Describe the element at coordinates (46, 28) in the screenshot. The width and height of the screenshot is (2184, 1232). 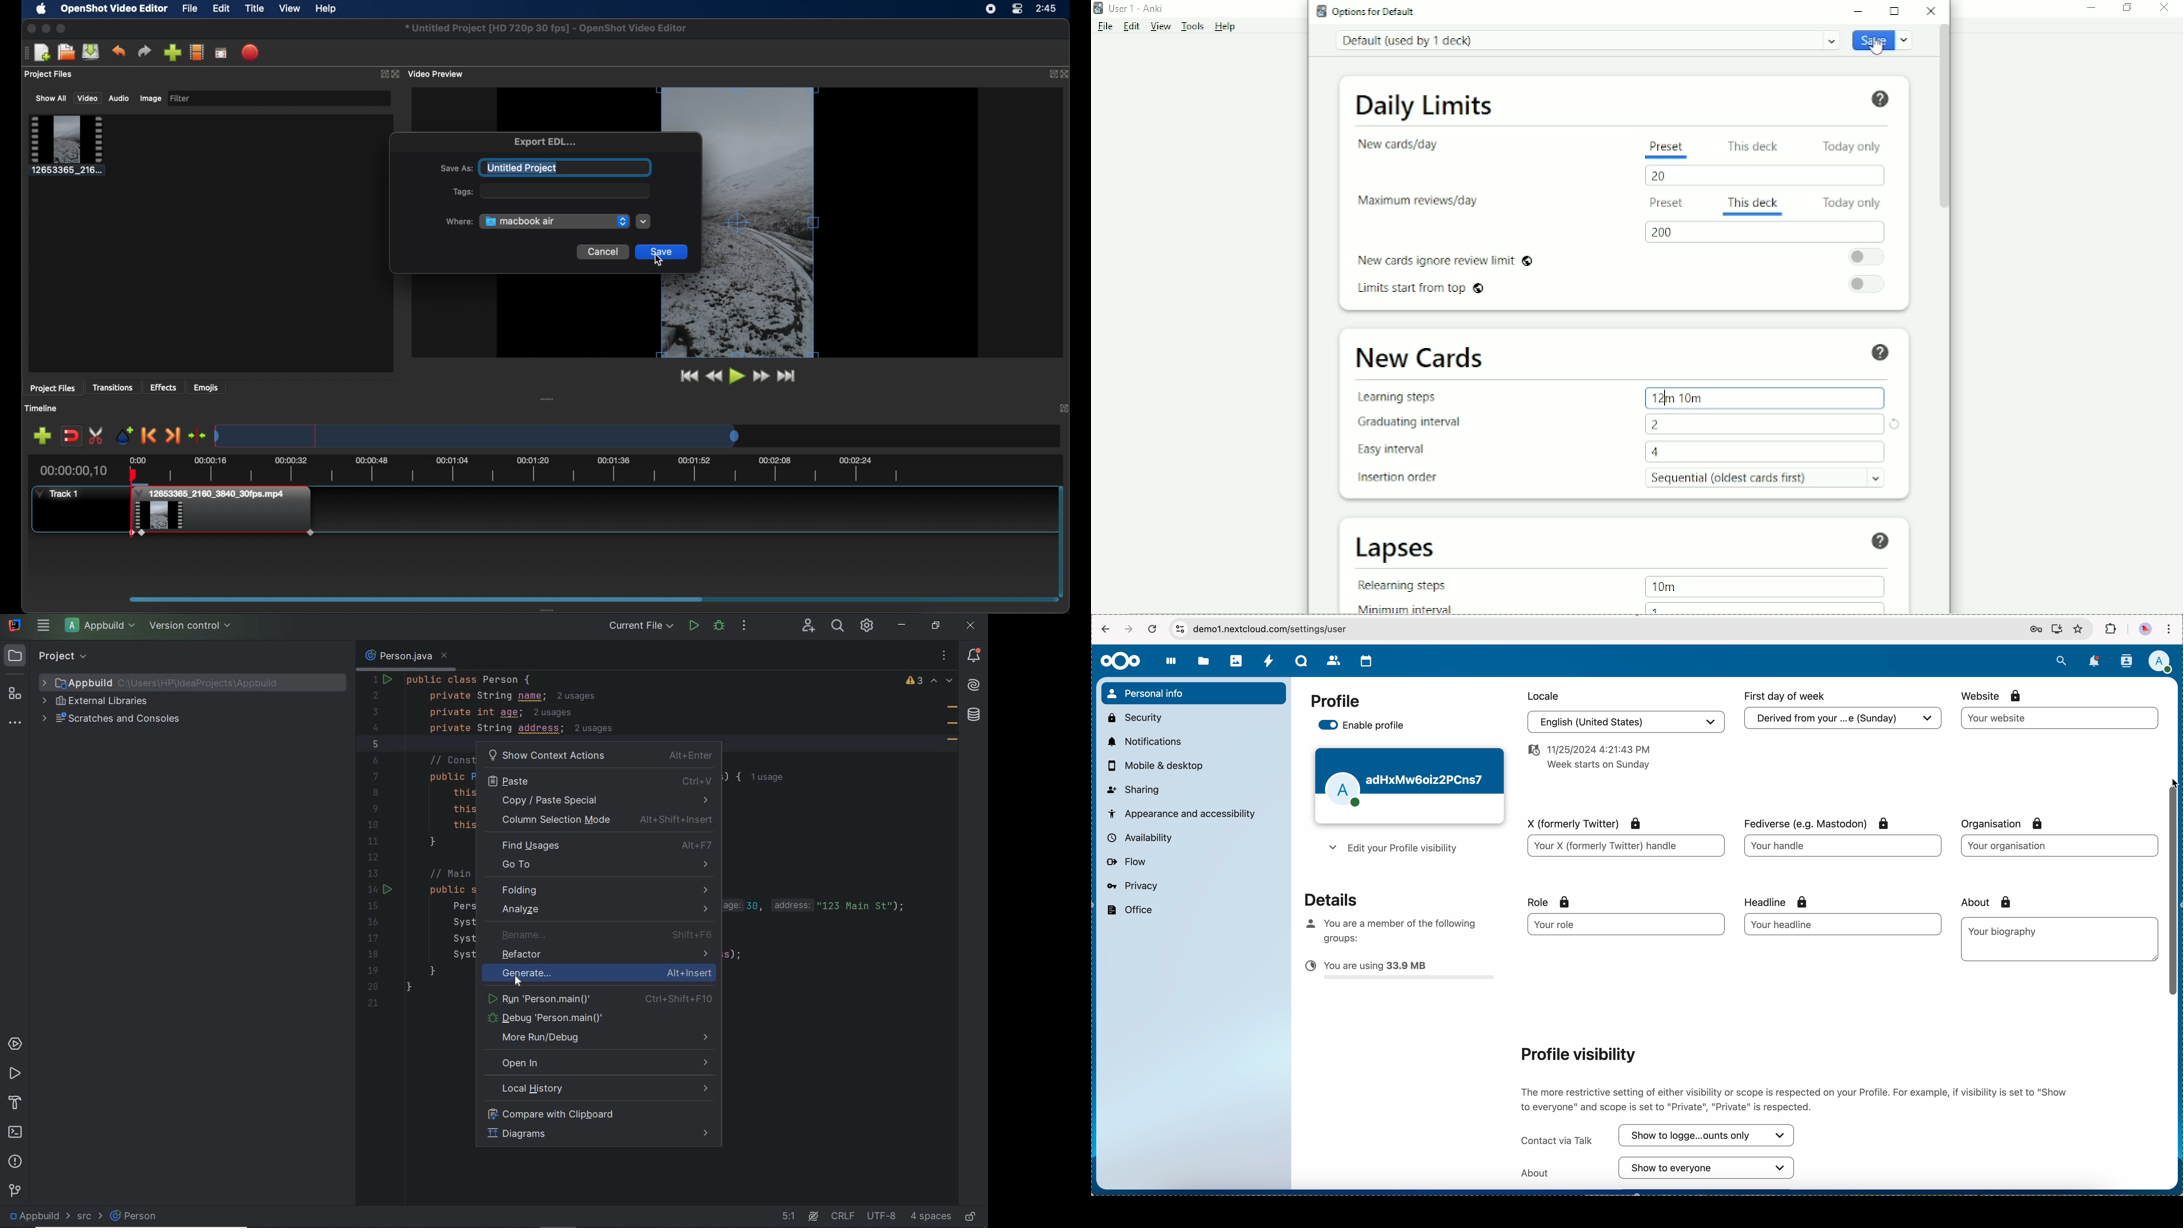
I see `minimize` at that location.